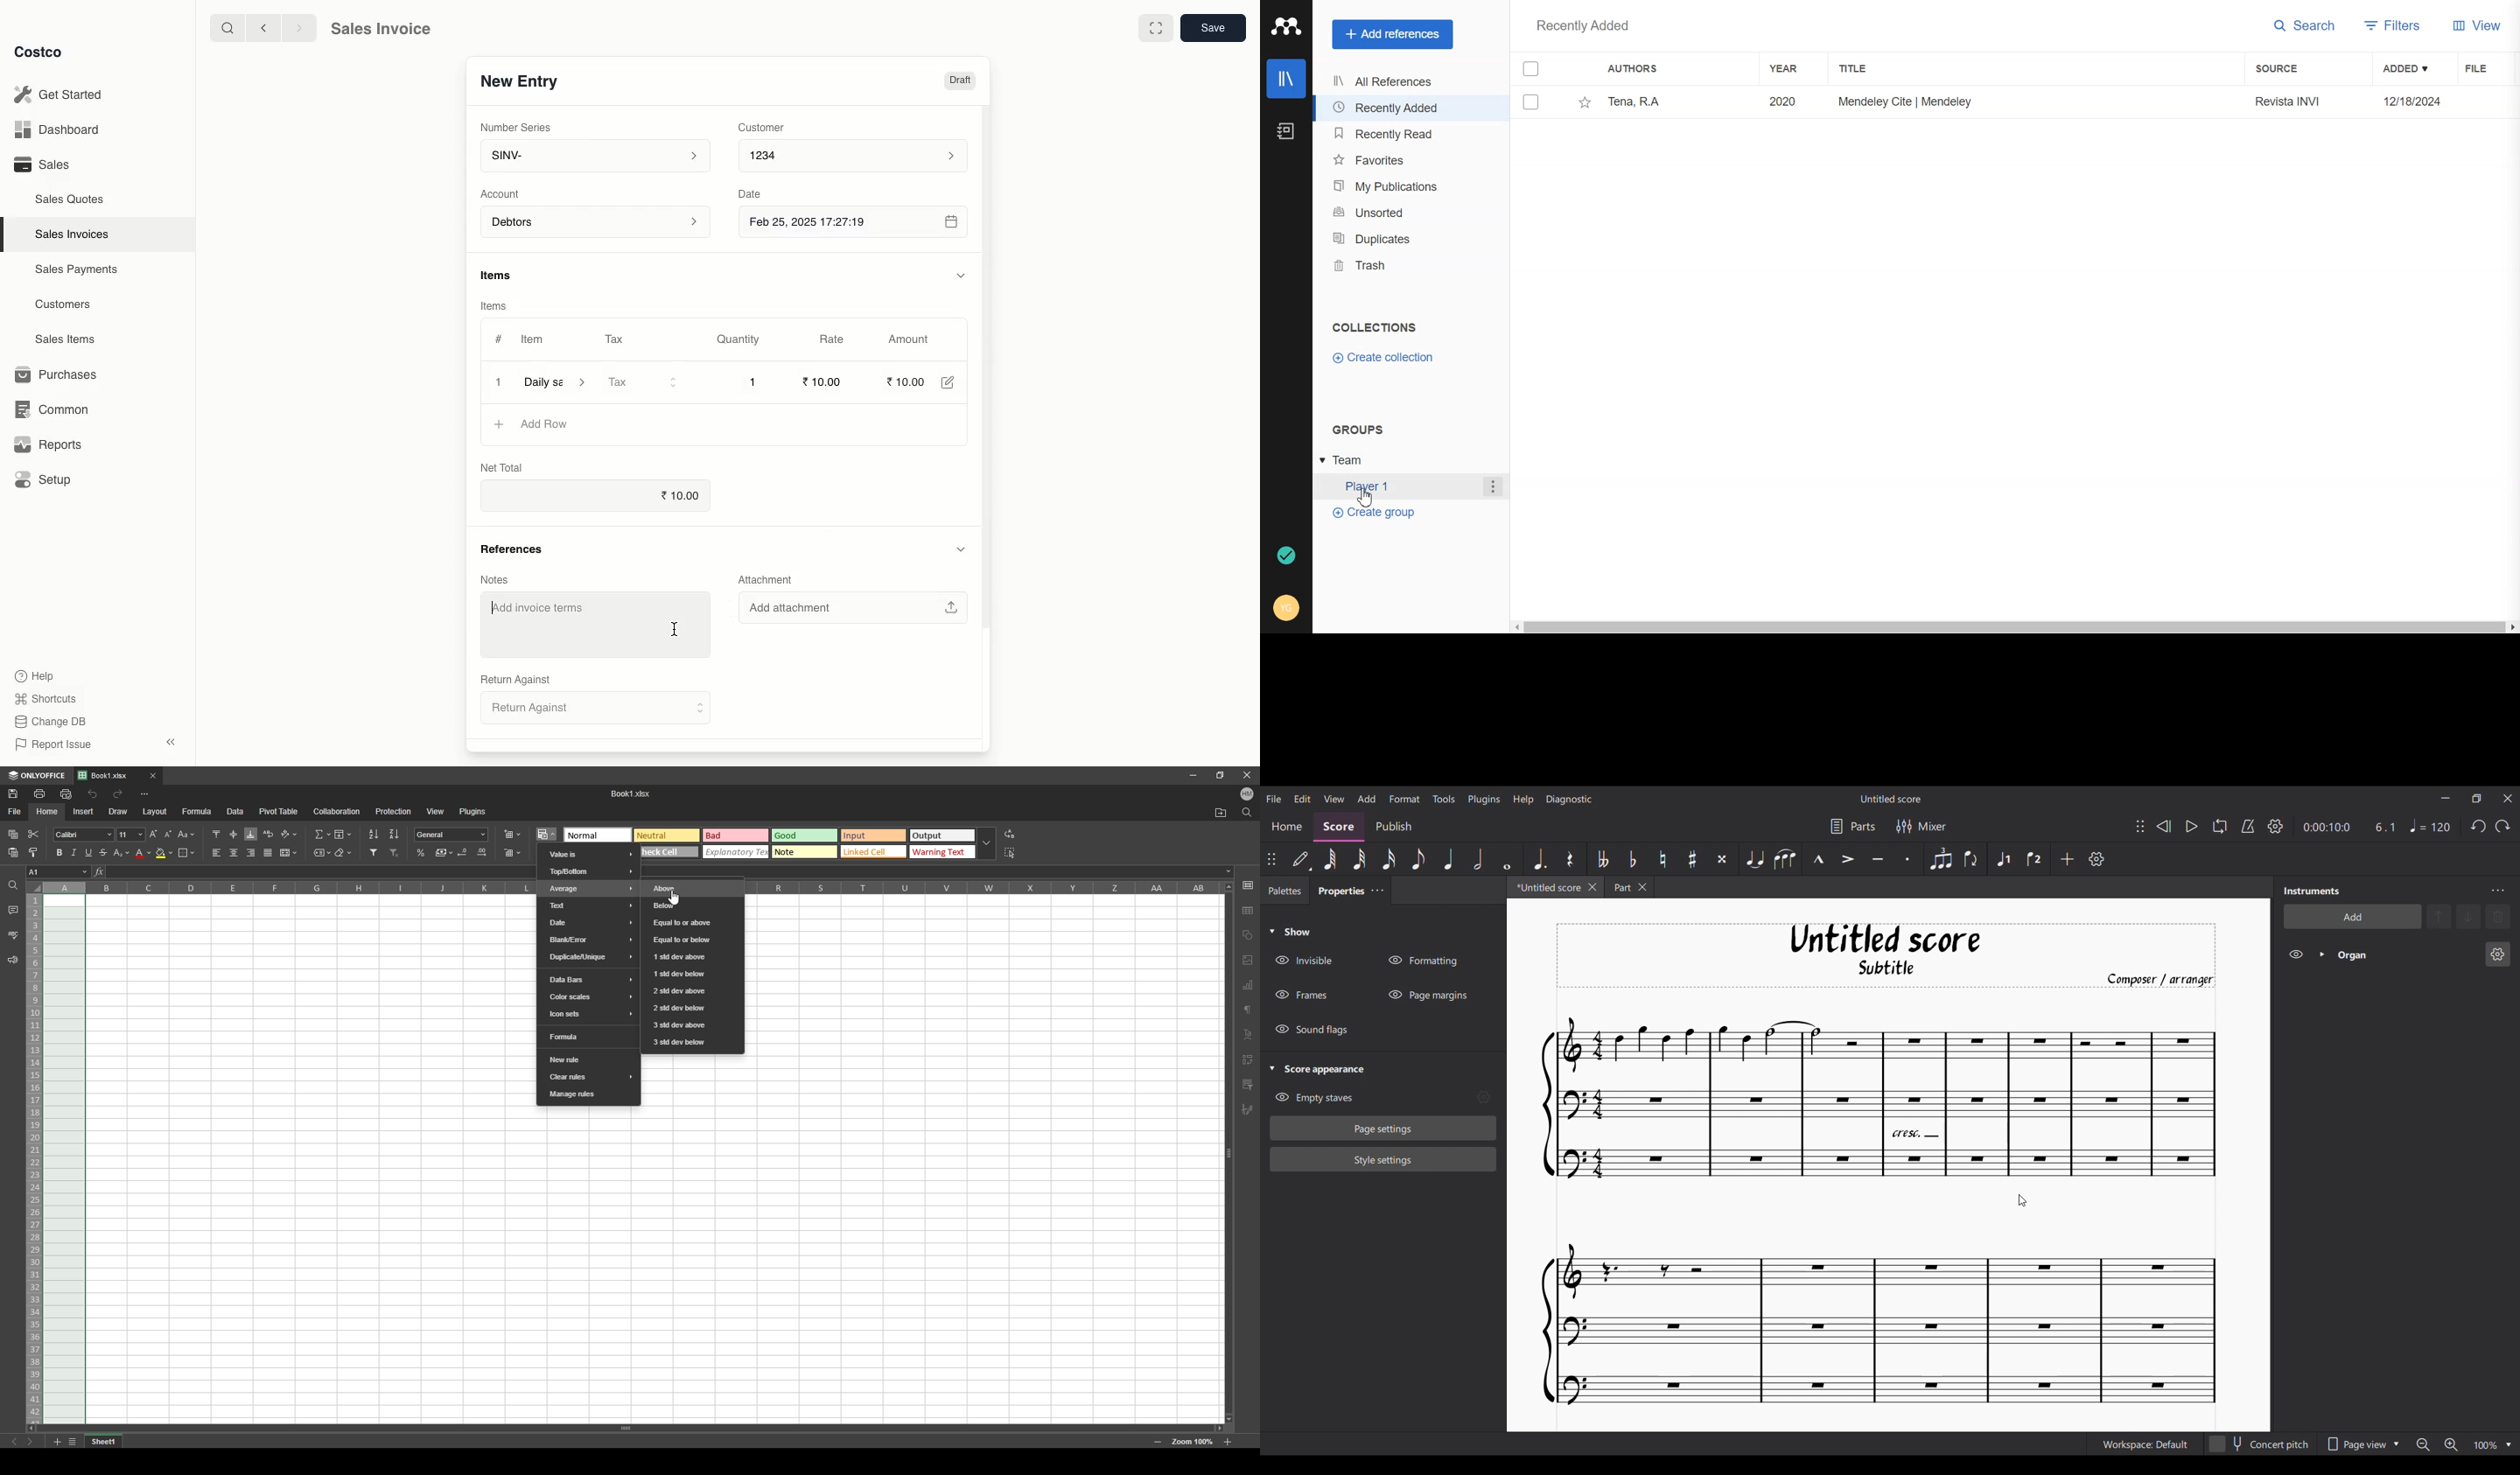 The width and height of the screenshot is (2520, 1484). I want to click on Reports, so click(48, 446).